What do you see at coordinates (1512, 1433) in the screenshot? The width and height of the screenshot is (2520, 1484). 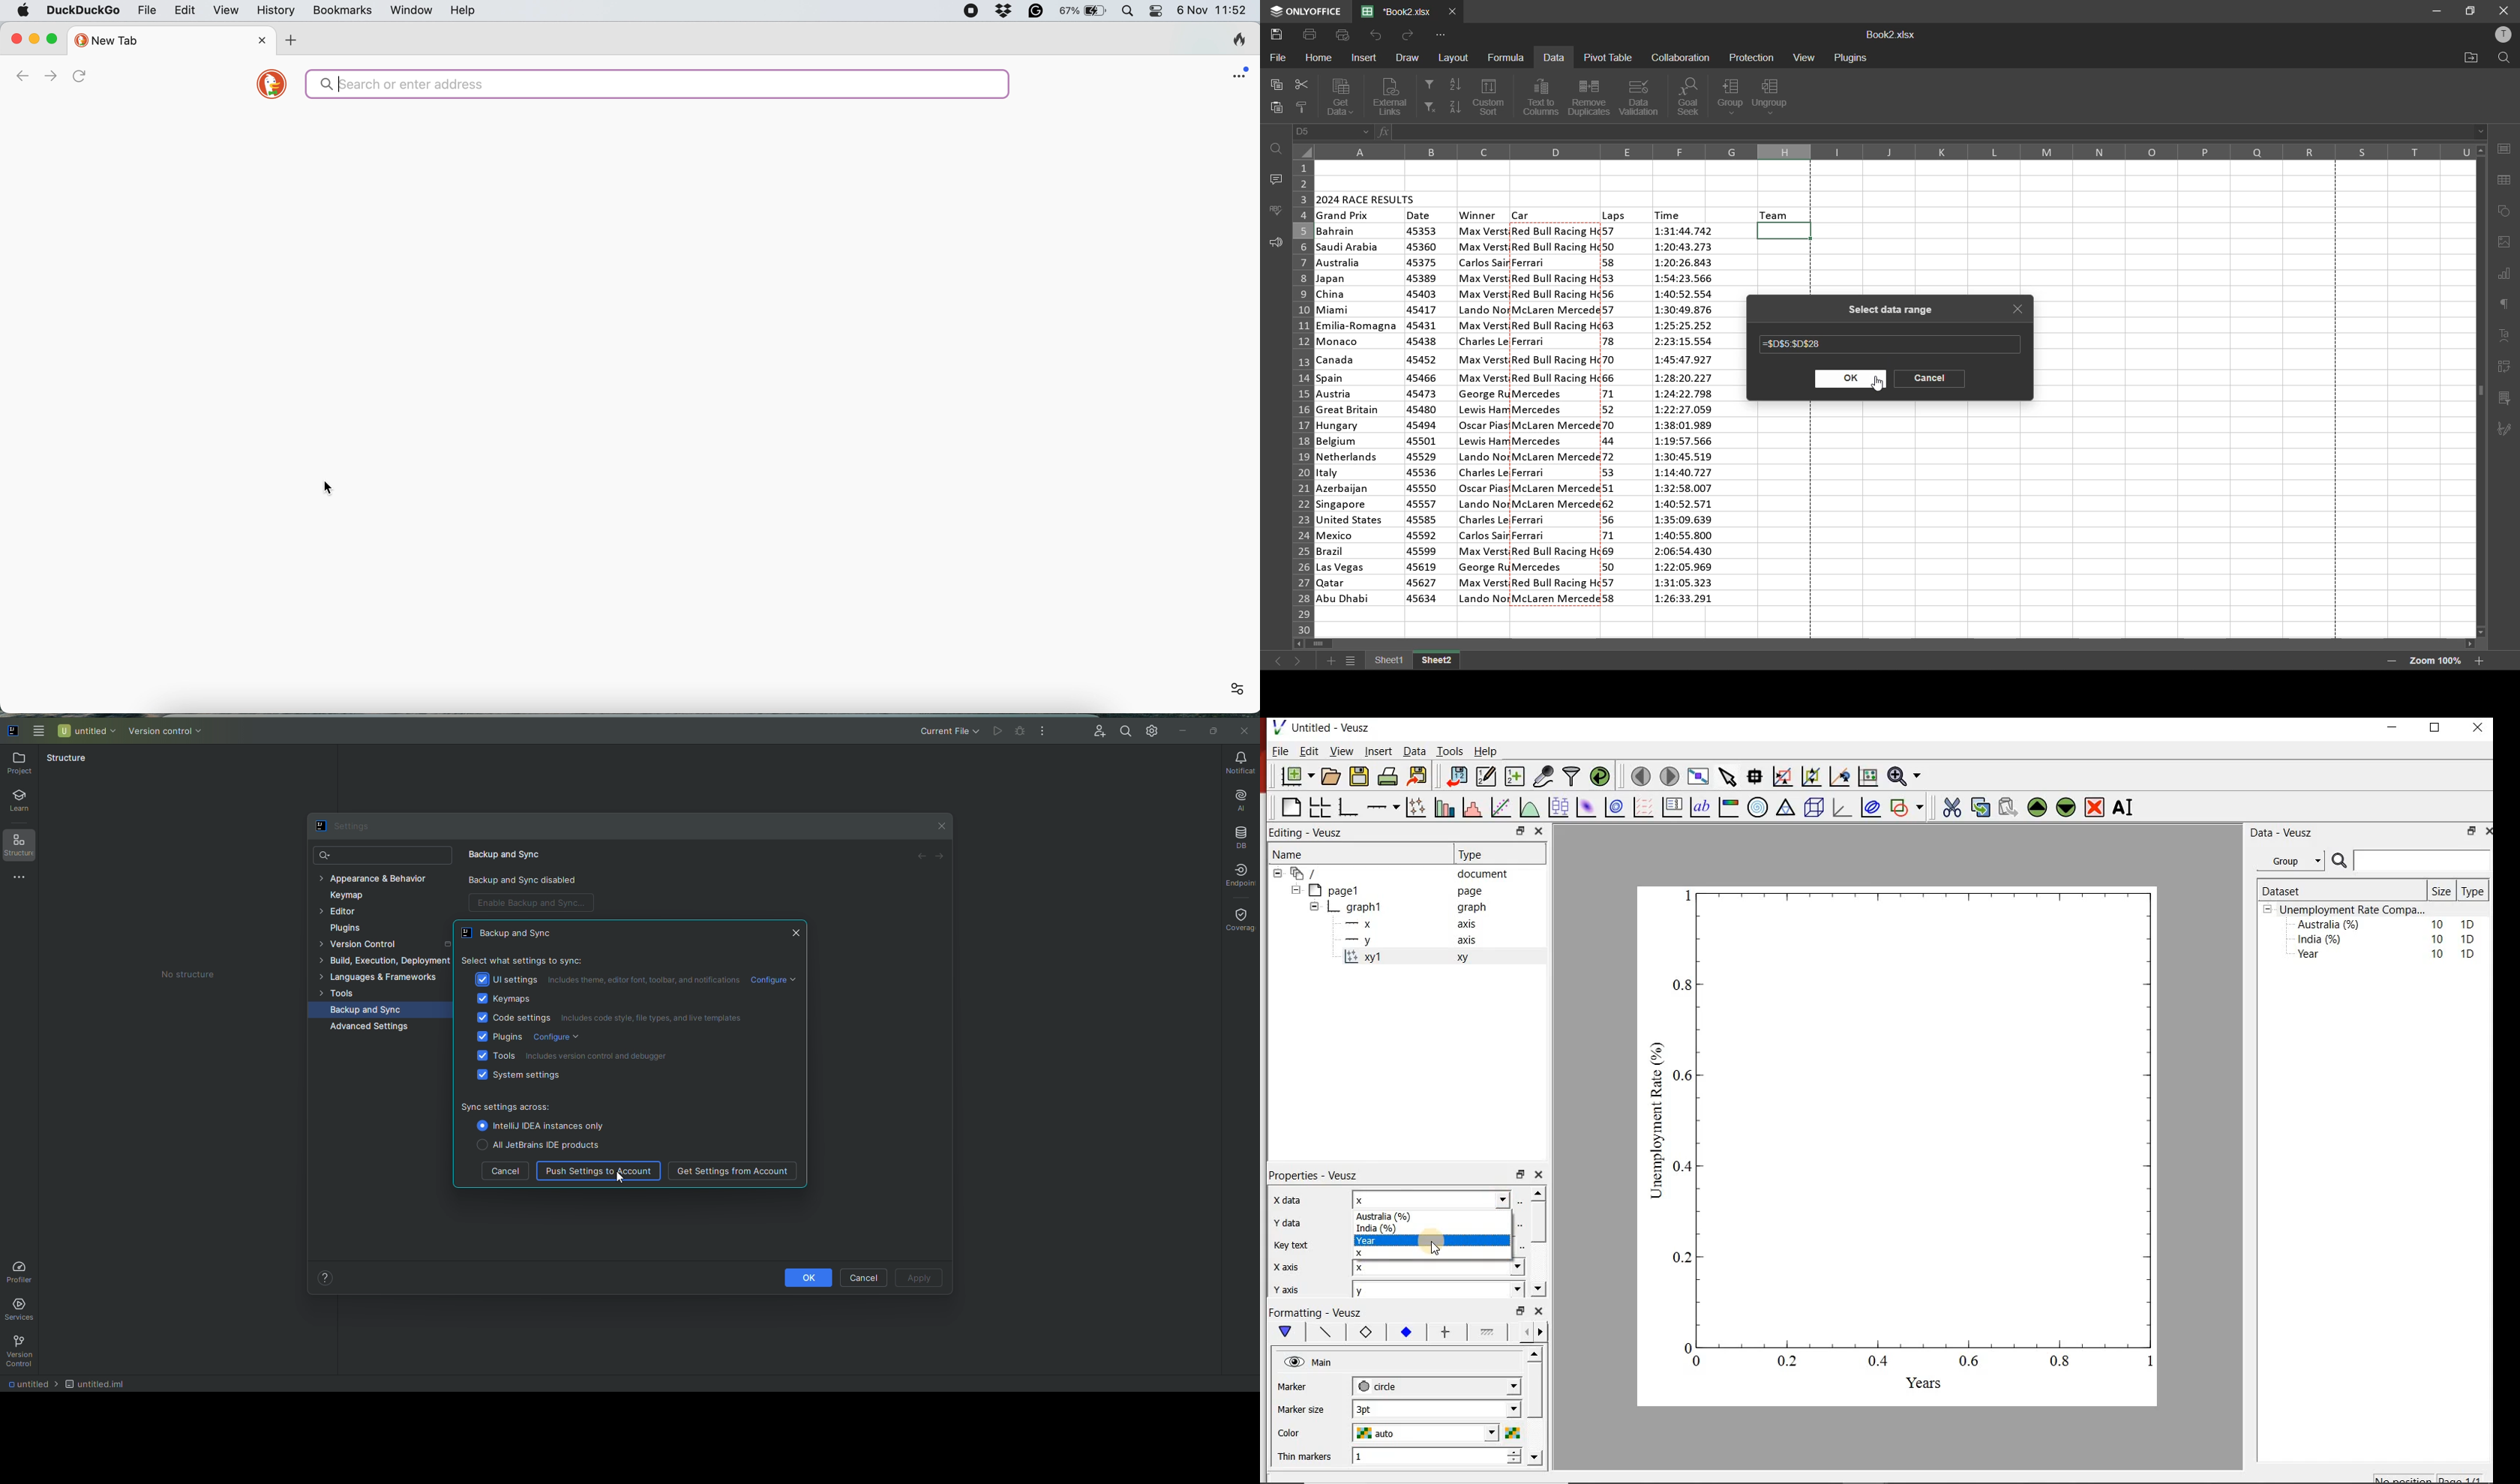 I see `choose color` at bounding box center [1512, 1433].